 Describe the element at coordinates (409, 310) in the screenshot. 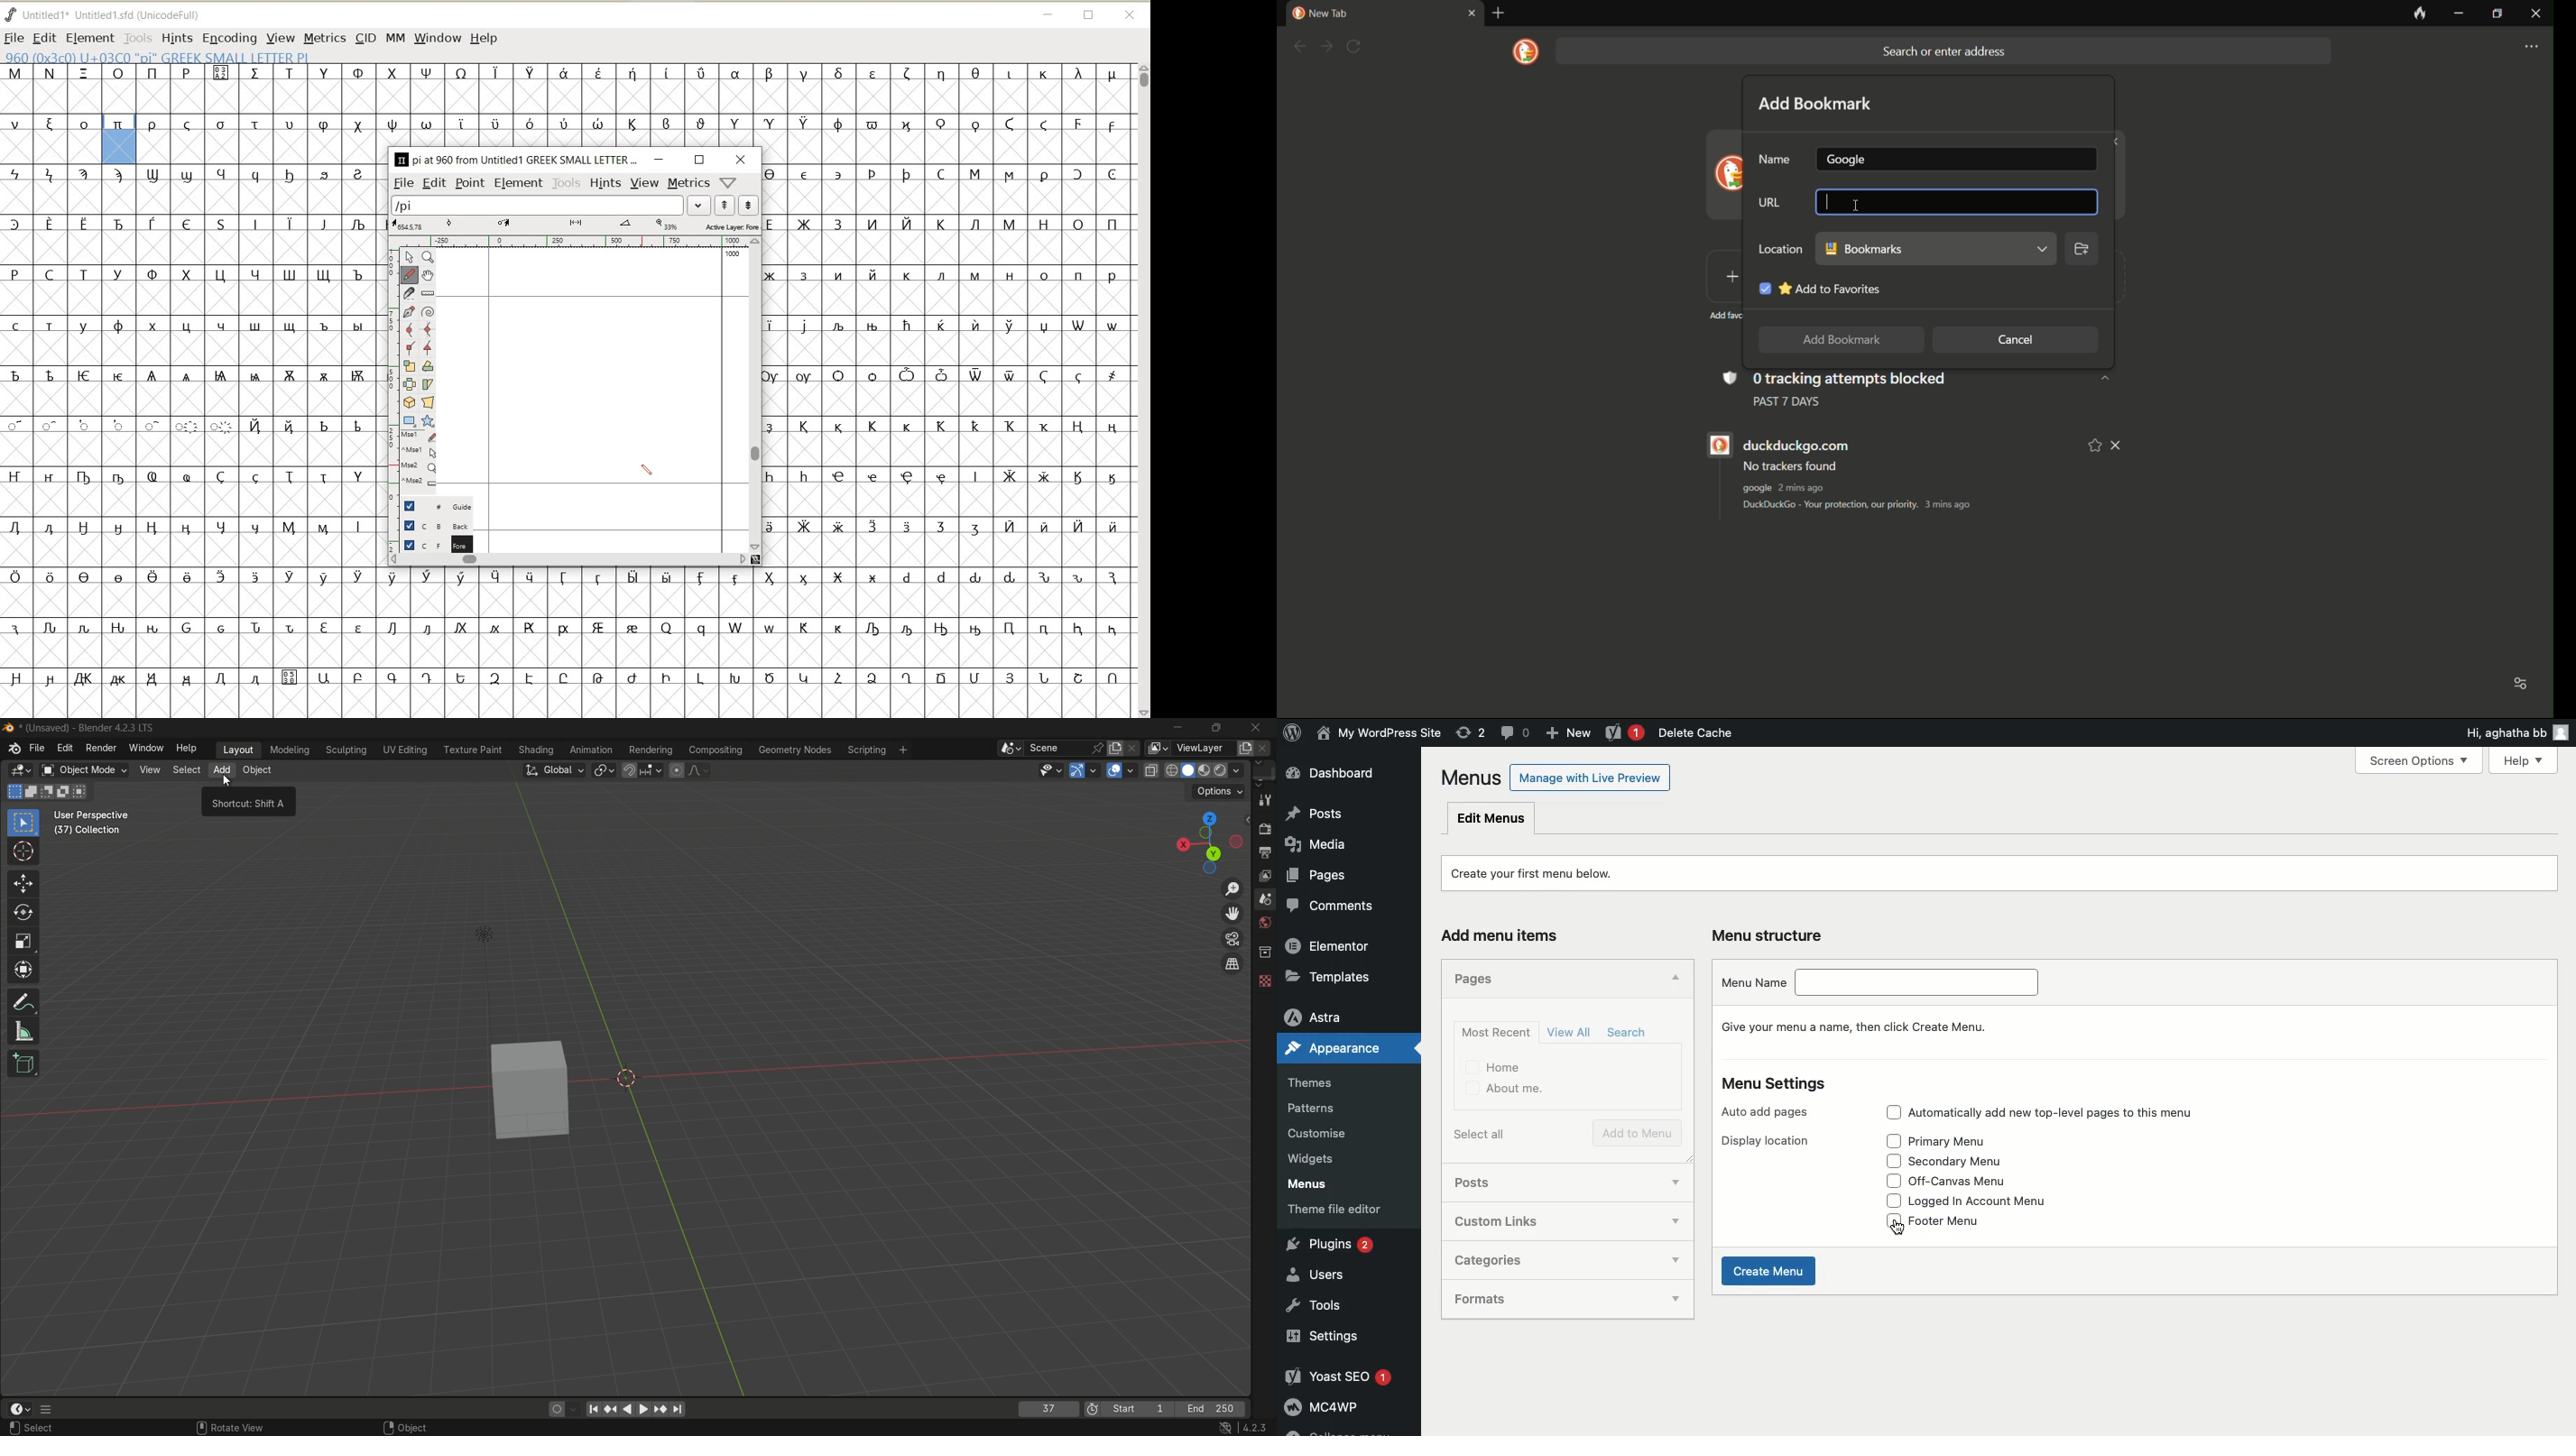

I see `add a point, then drag out its control points` at that location.